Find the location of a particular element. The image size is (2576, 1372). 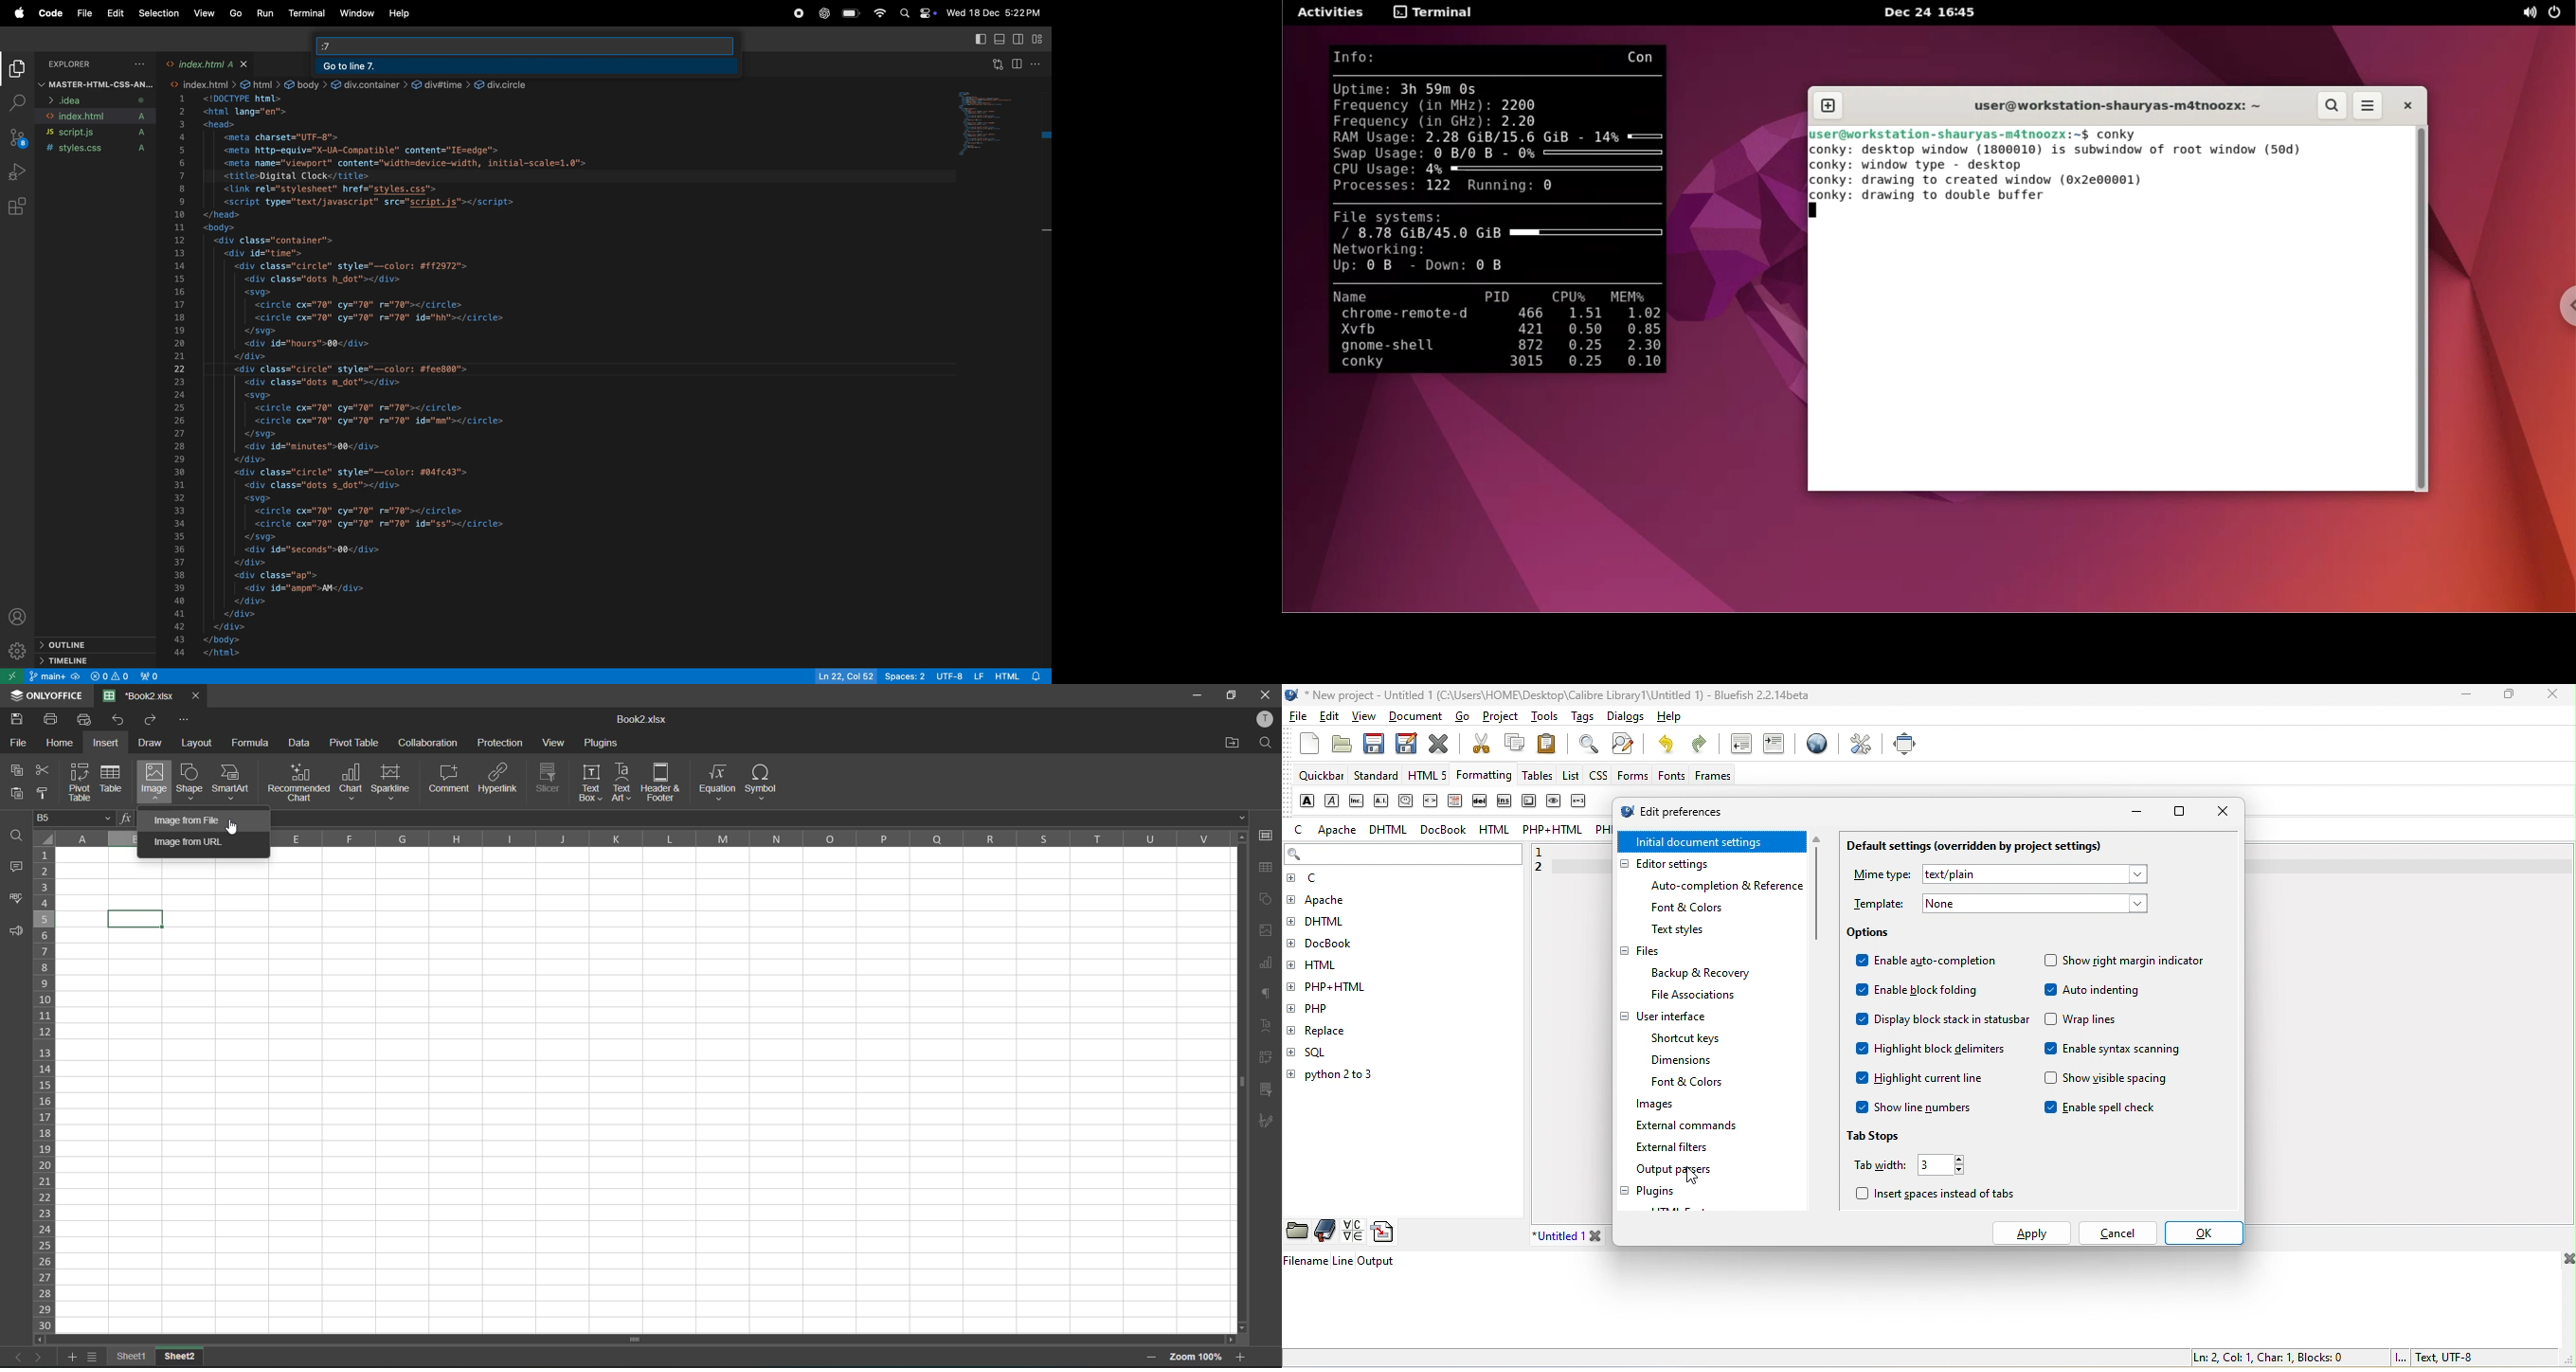

source control is located at coordinates (17, 139).